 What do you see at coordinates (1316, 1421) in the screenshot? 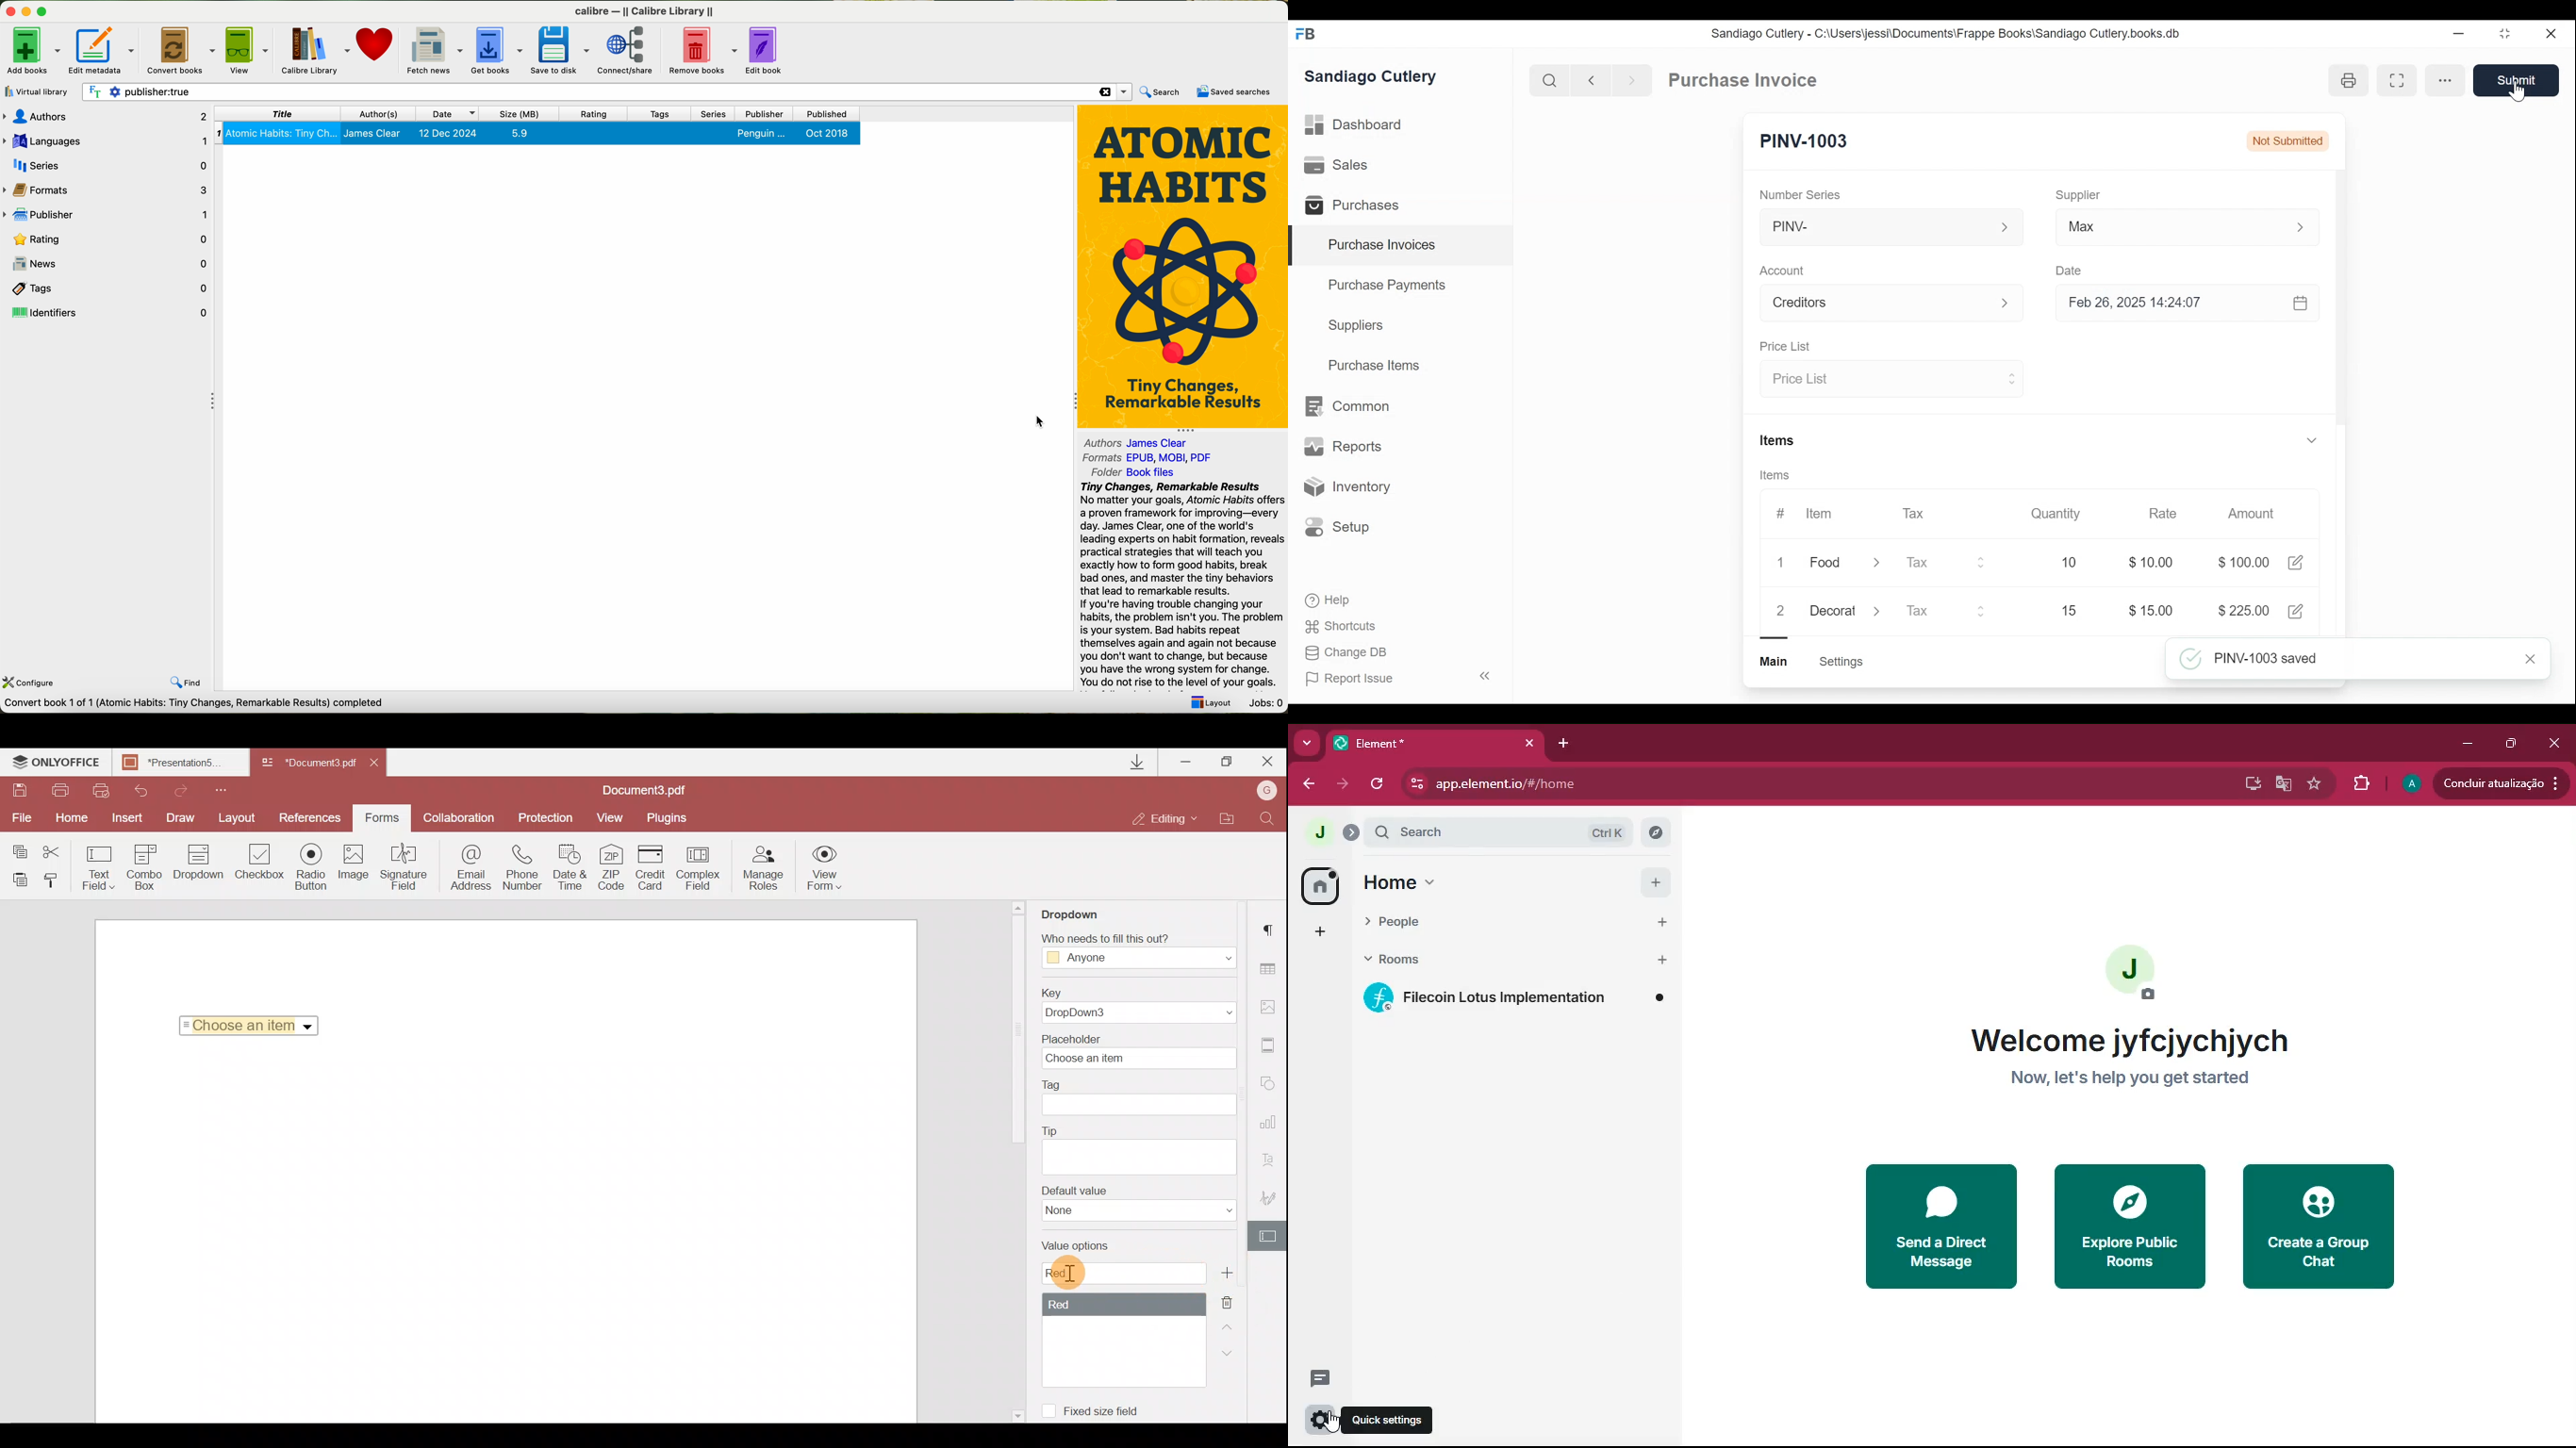
I see `settings` at bounding box center [1316, 1421].